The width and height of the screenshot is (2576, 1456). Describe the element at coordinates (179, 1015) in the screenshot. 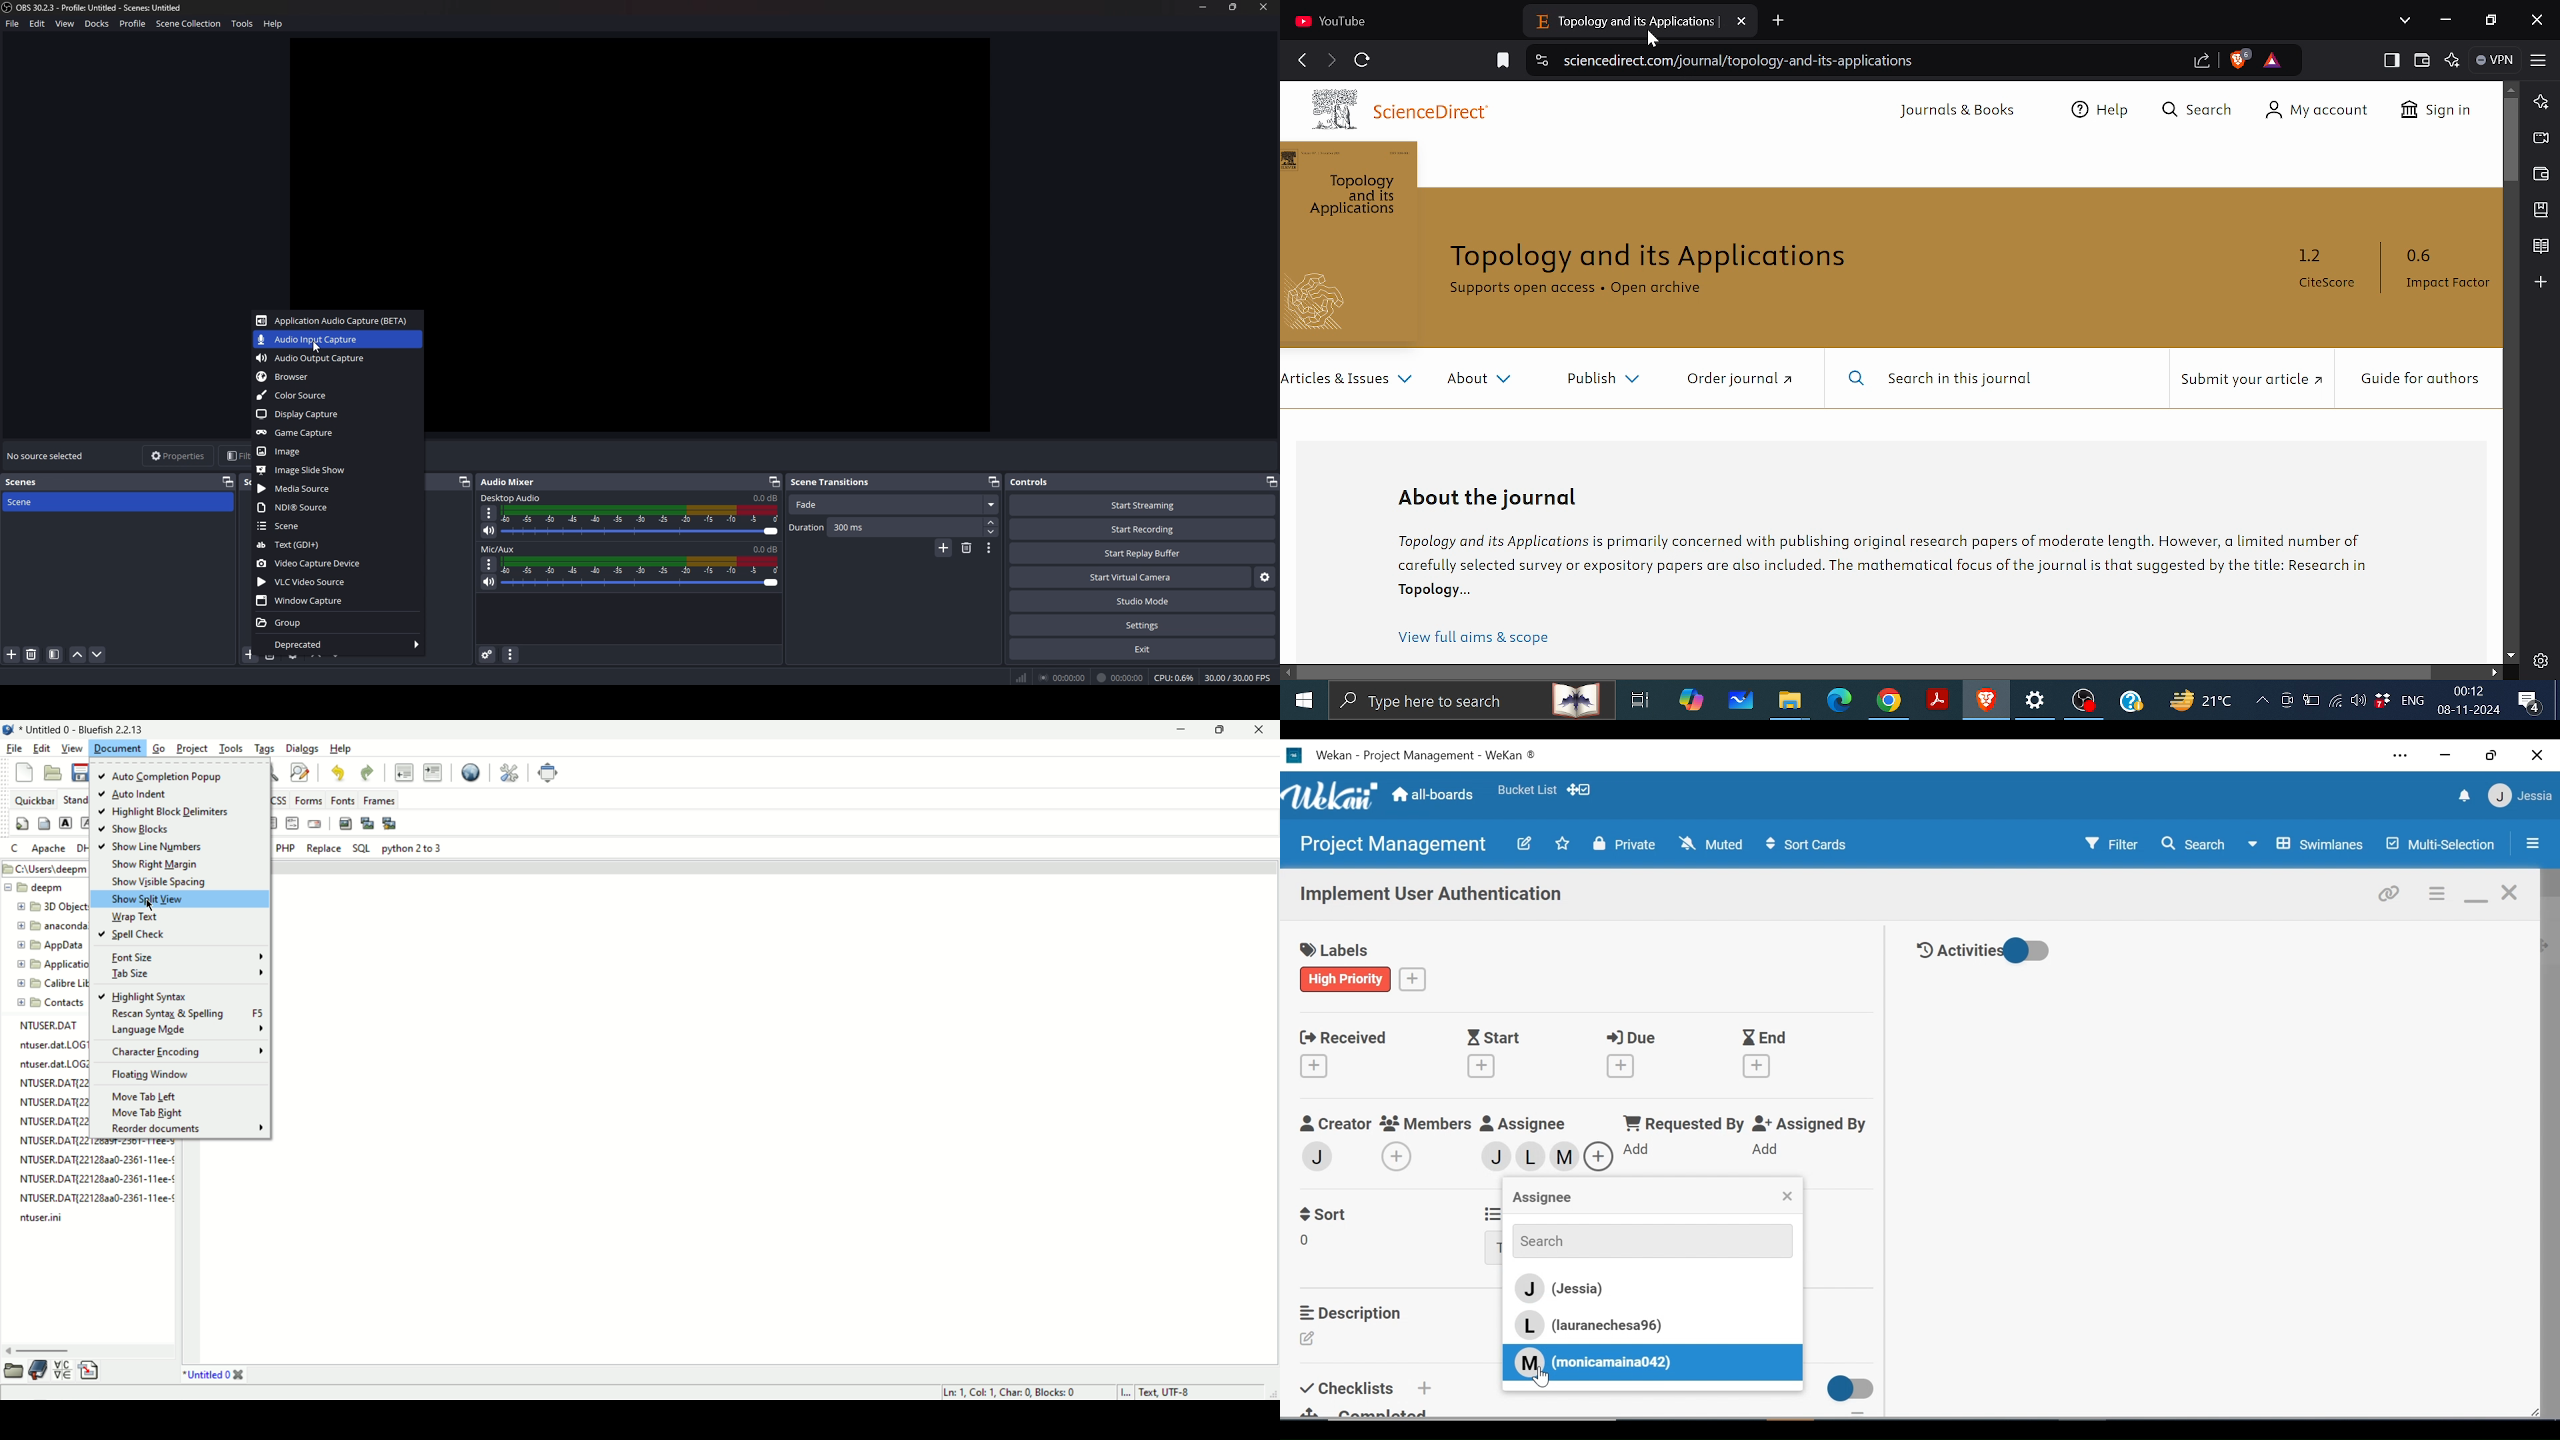

I see `rescan syntax` at that location.